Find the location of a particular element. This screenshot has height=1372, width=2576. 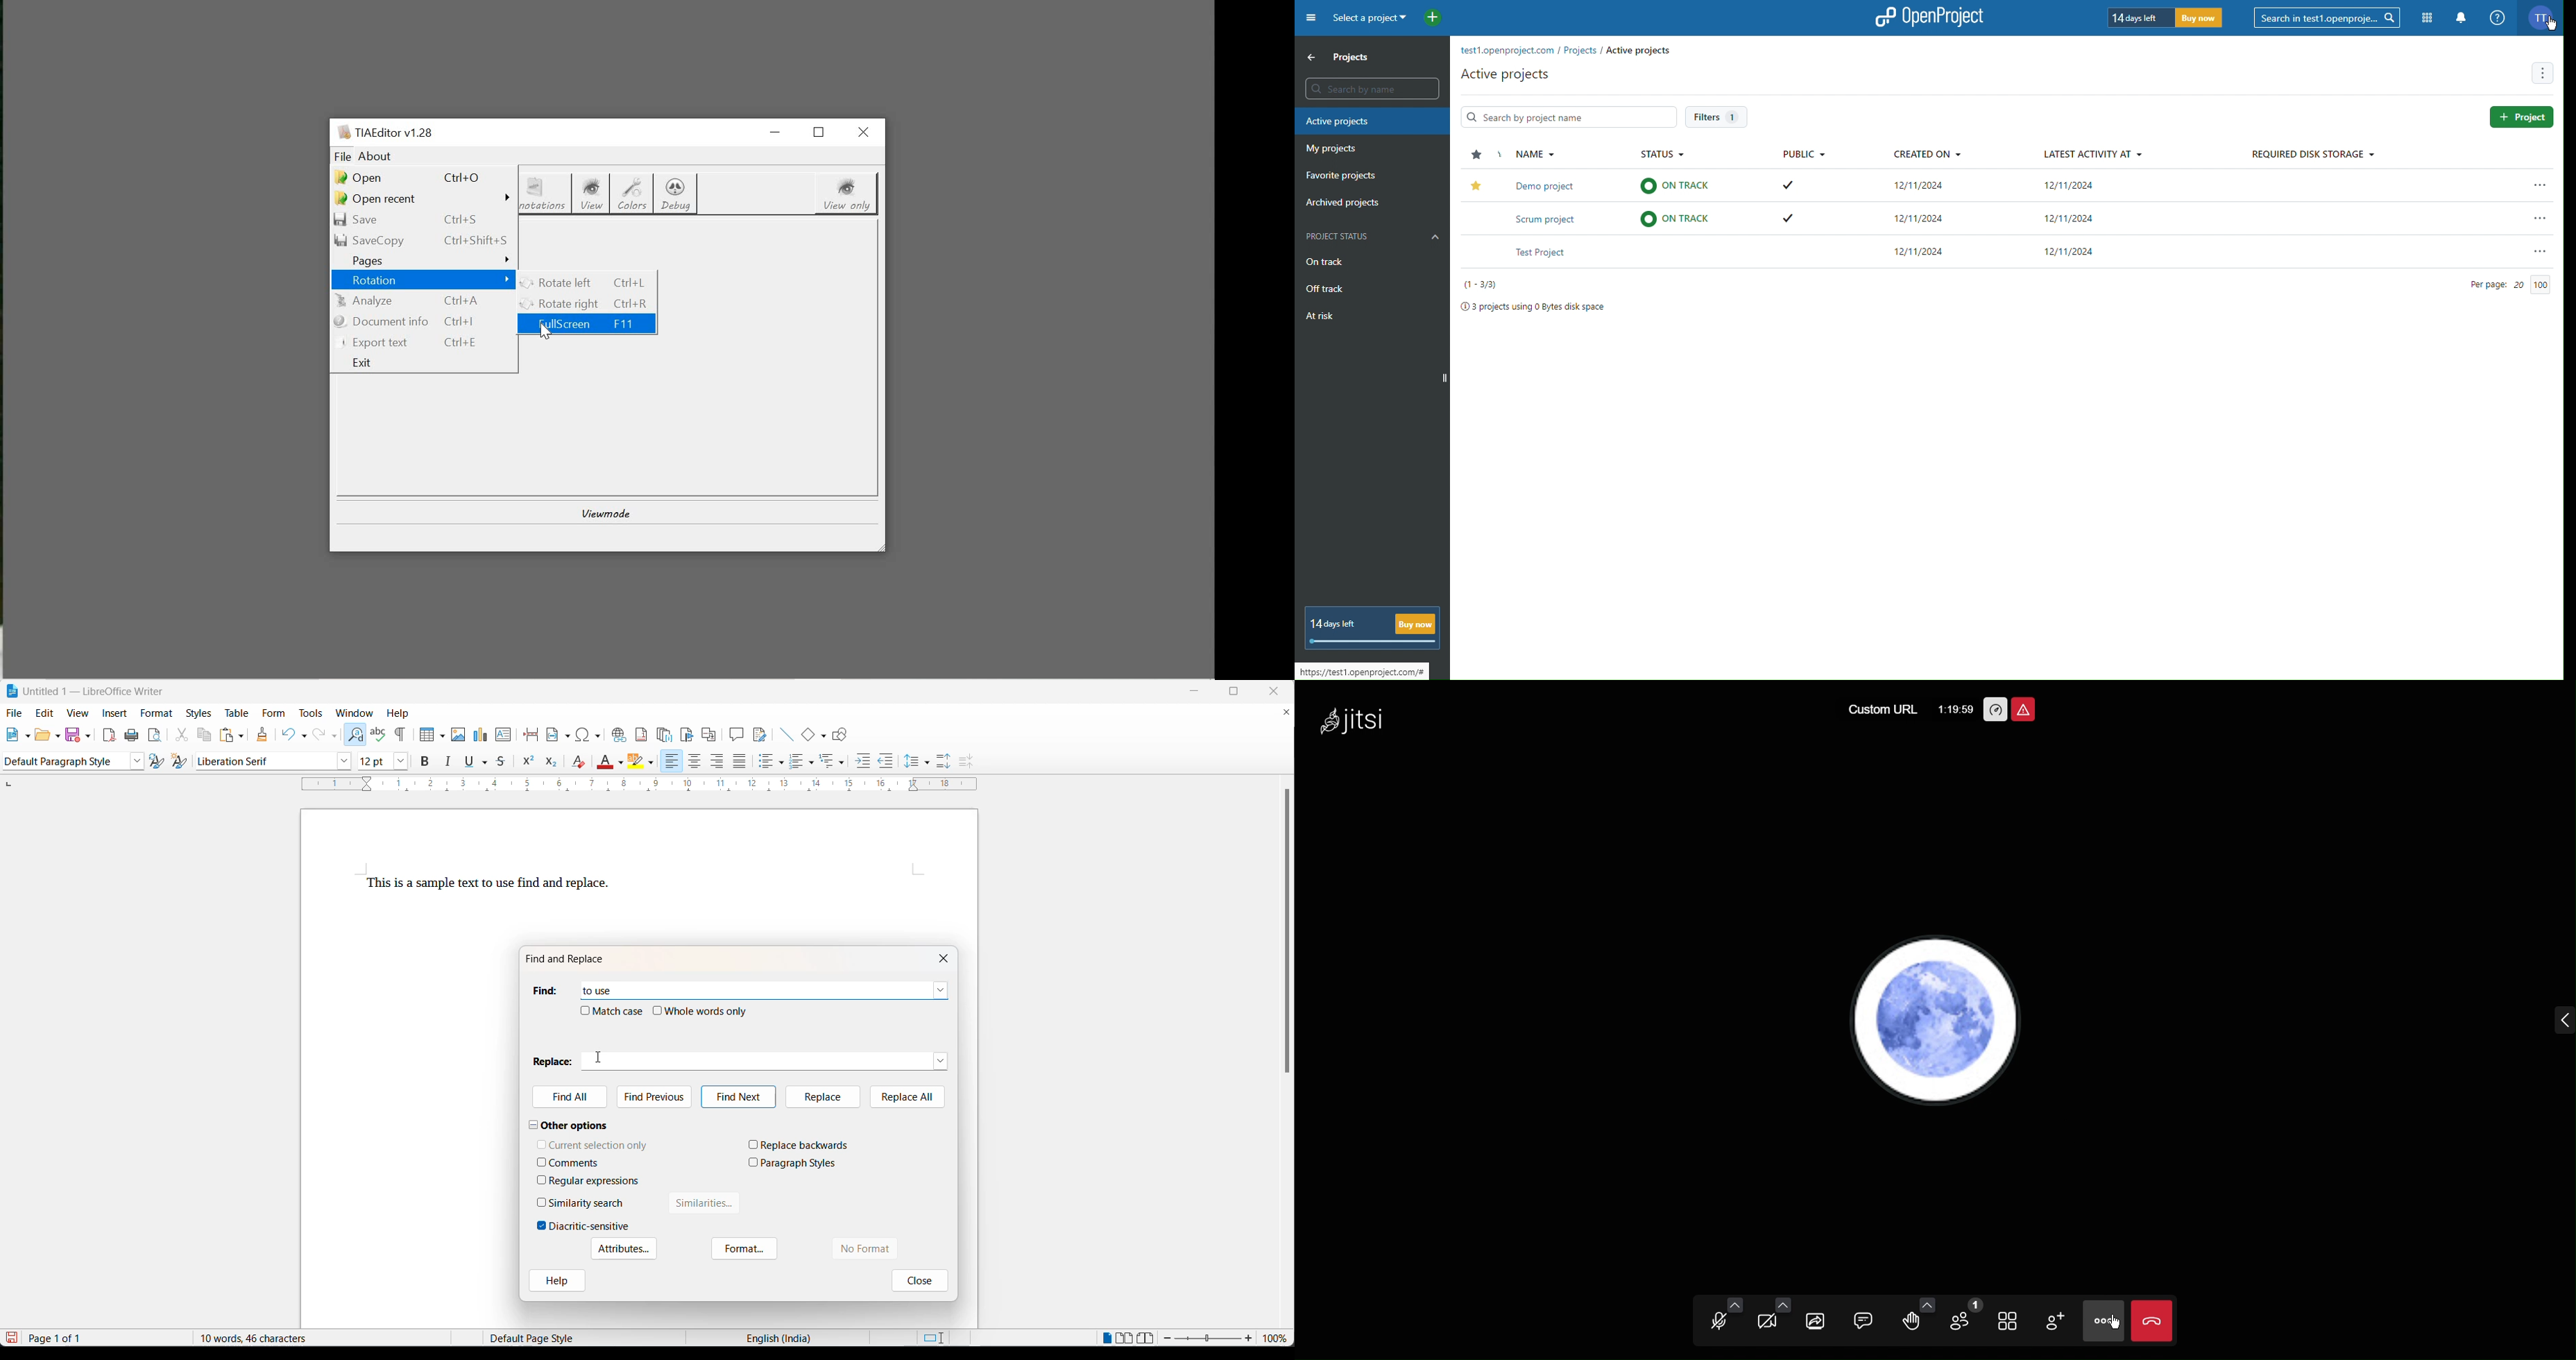

basic shapes is located at coordinates (809, 734).